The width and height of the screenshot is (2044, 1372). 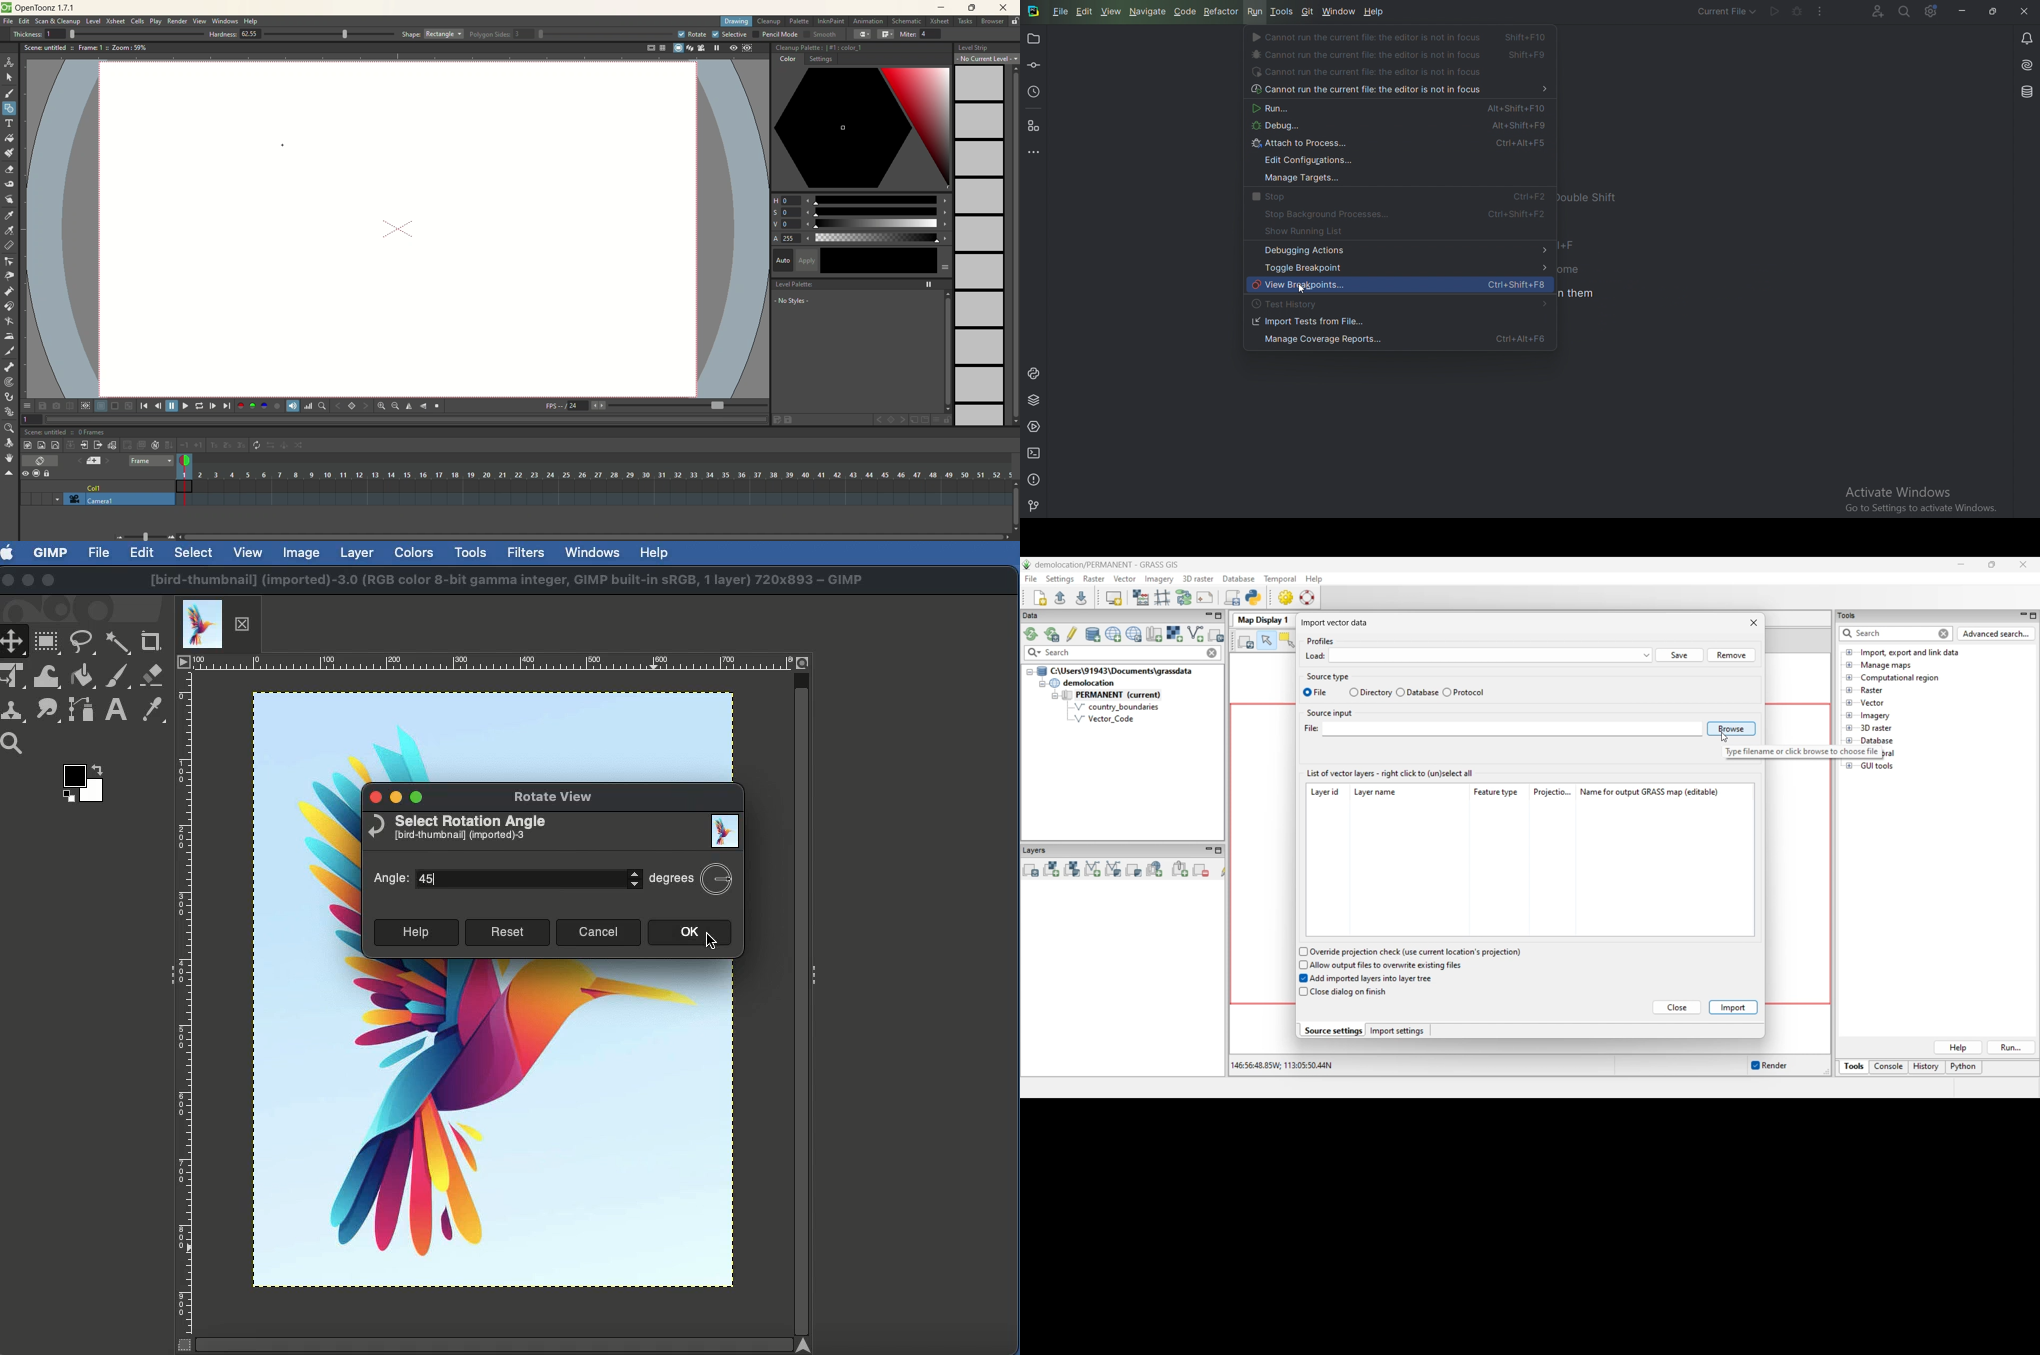 What do you see at coordinates (130, 406) in the screenshot?
I see `checkered background` at bounding box center [130, 406].